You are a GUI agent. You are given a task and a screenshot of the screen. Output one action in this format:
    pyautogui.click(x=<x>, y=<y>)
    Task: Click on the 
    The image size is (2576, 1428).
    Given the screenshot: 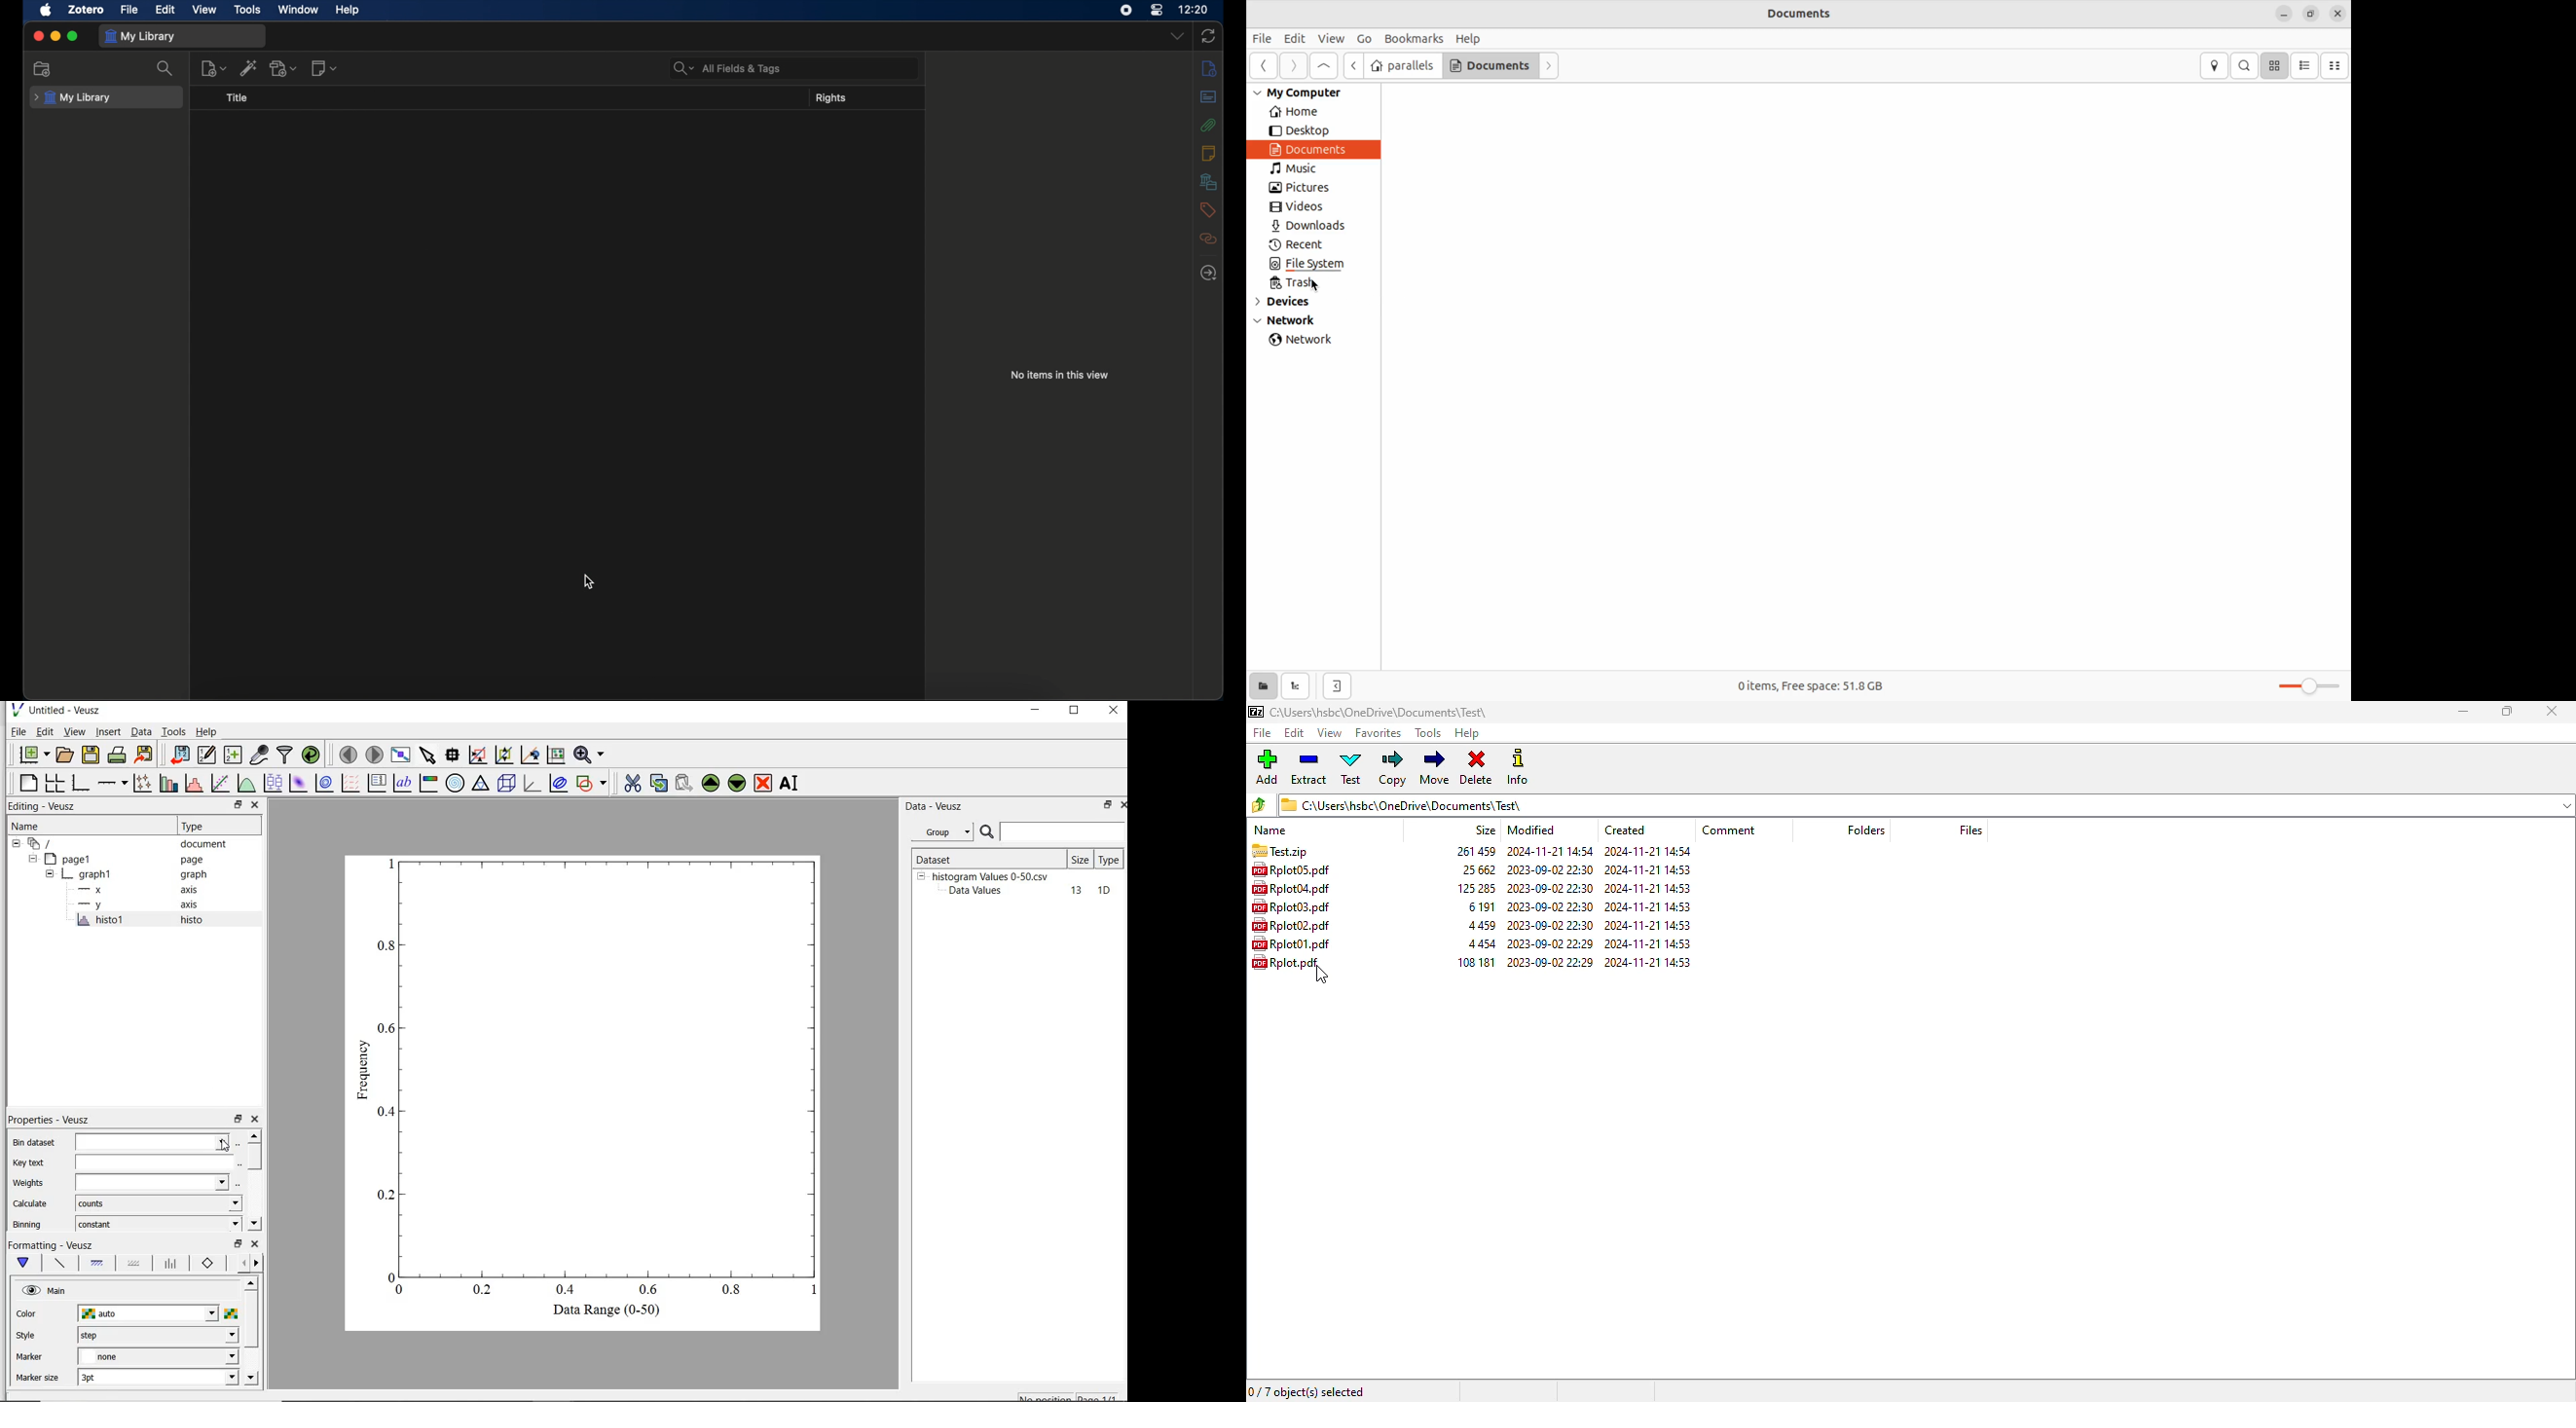 What is the action you would take?
    pyautogui.click(x=195, y=875)
    